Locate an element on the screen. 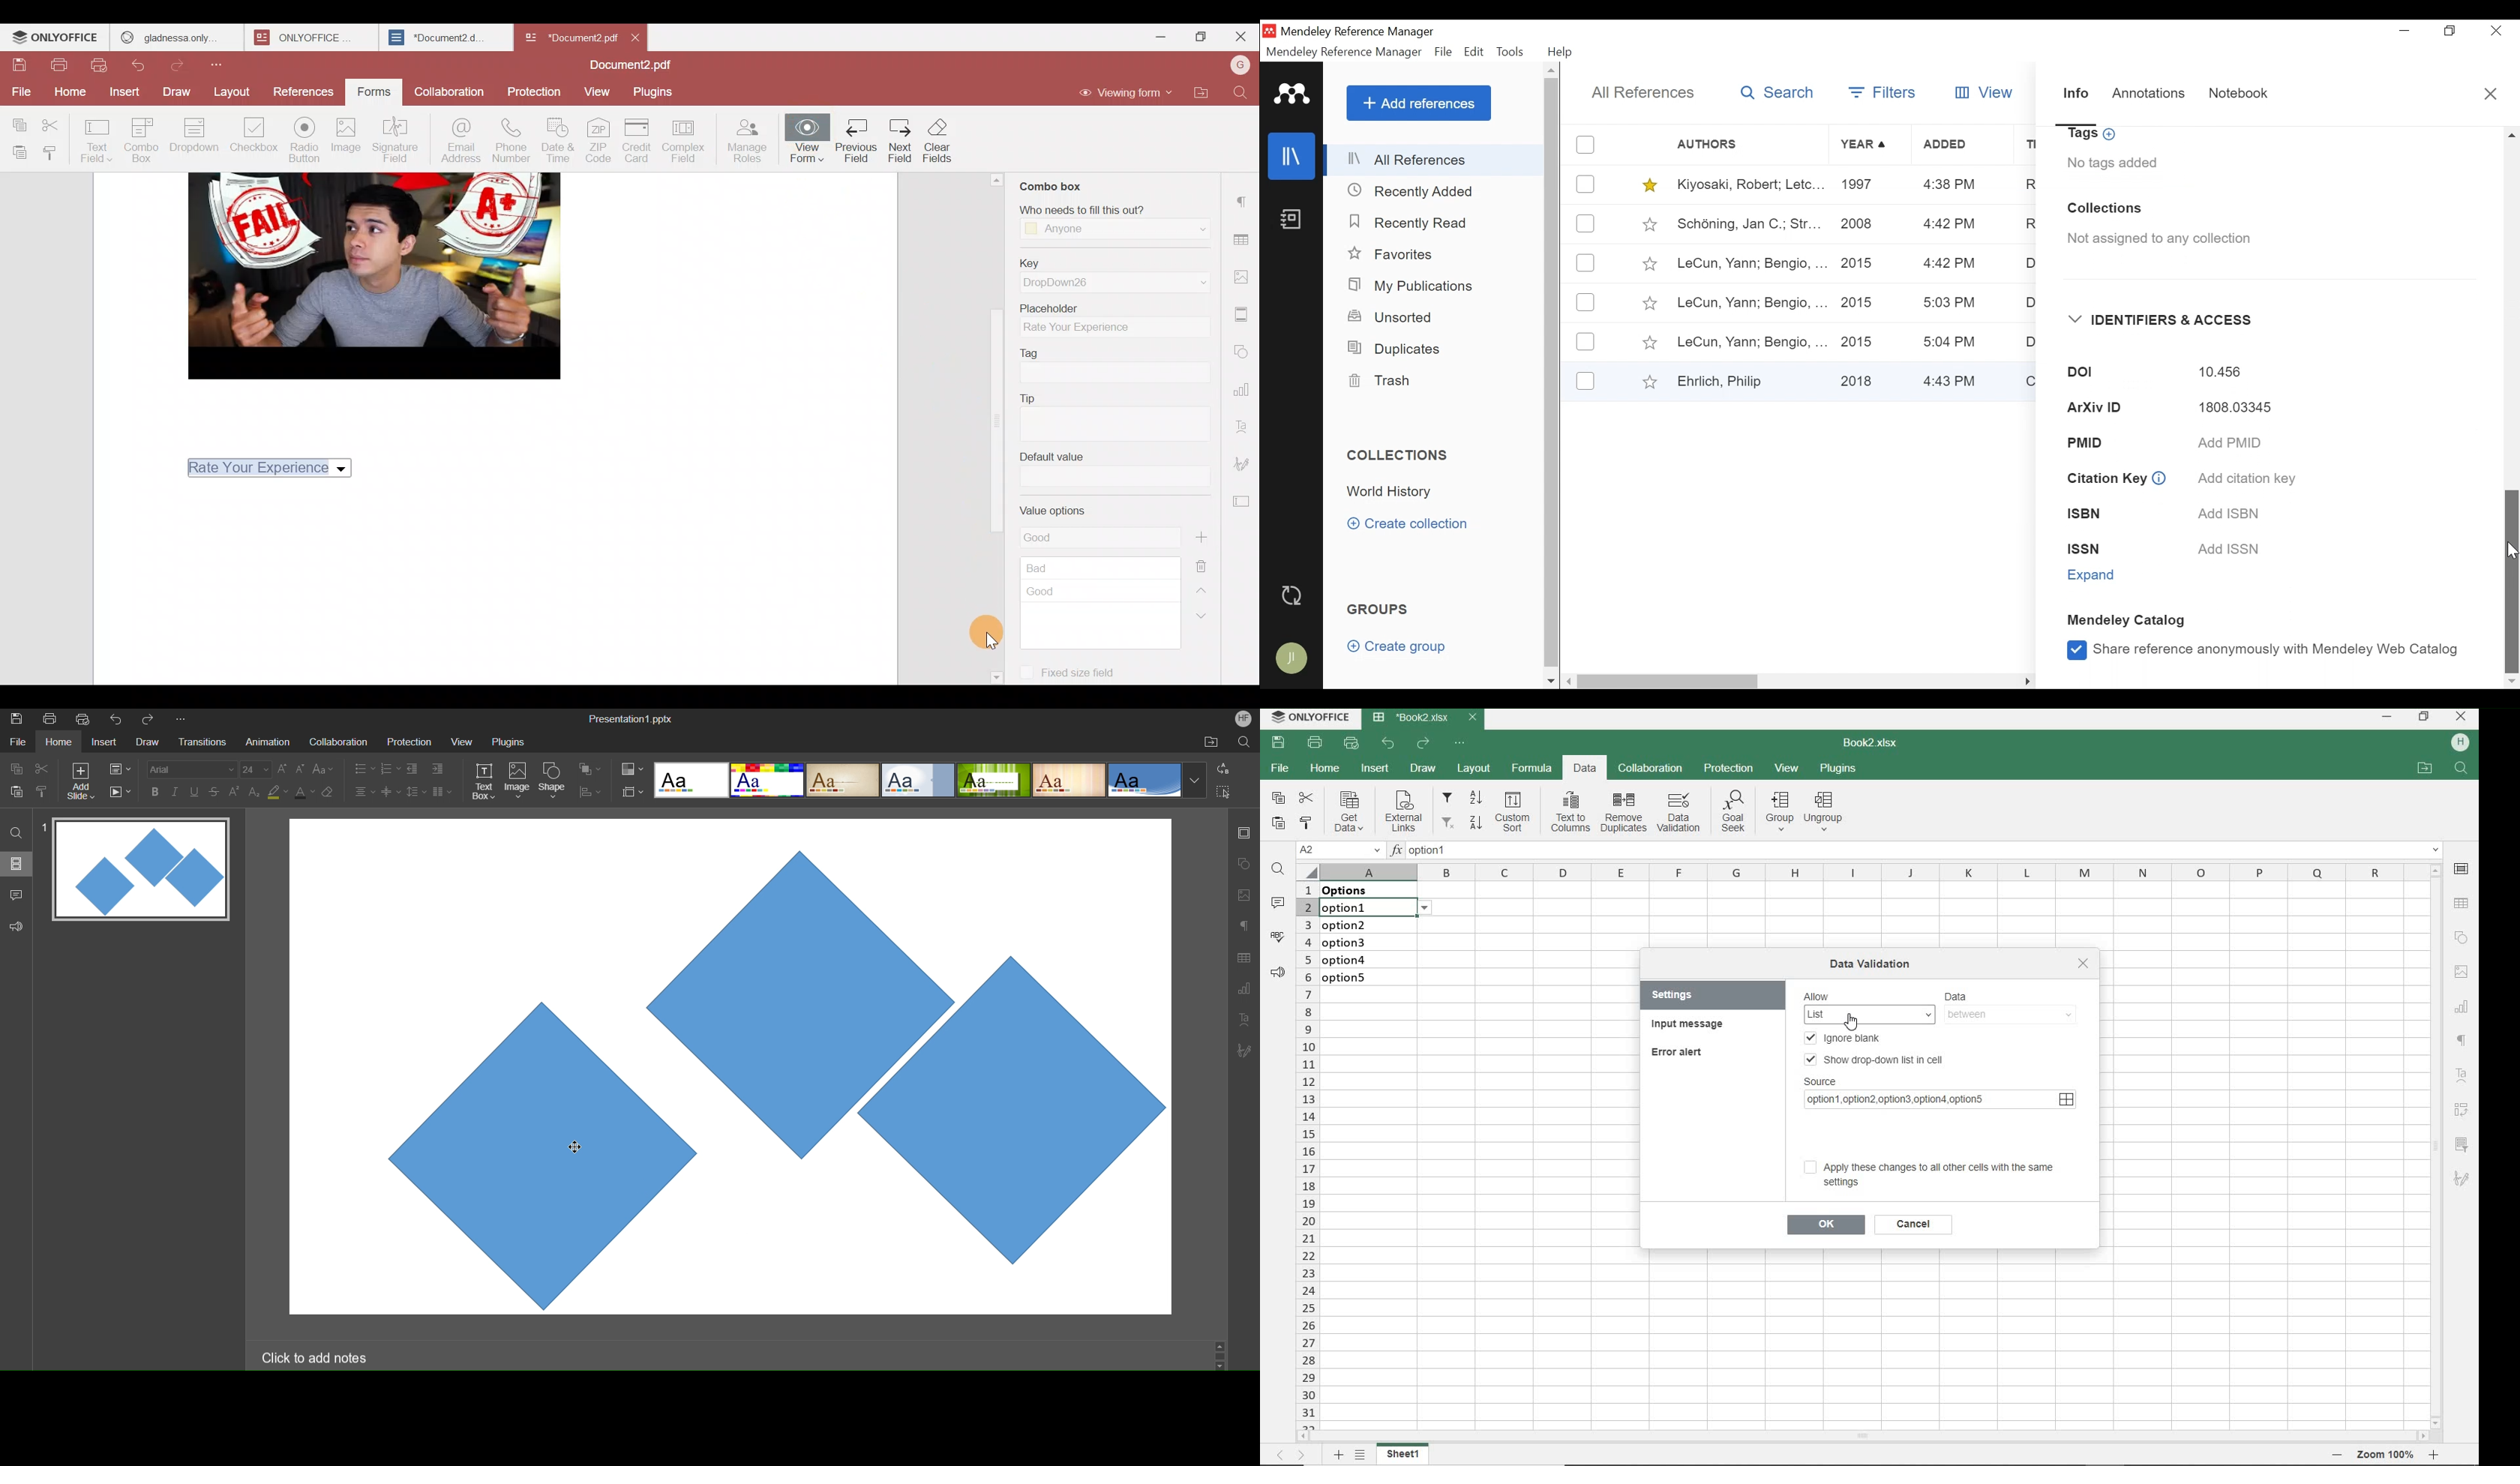  All References is located at coordinates (1639, 92).